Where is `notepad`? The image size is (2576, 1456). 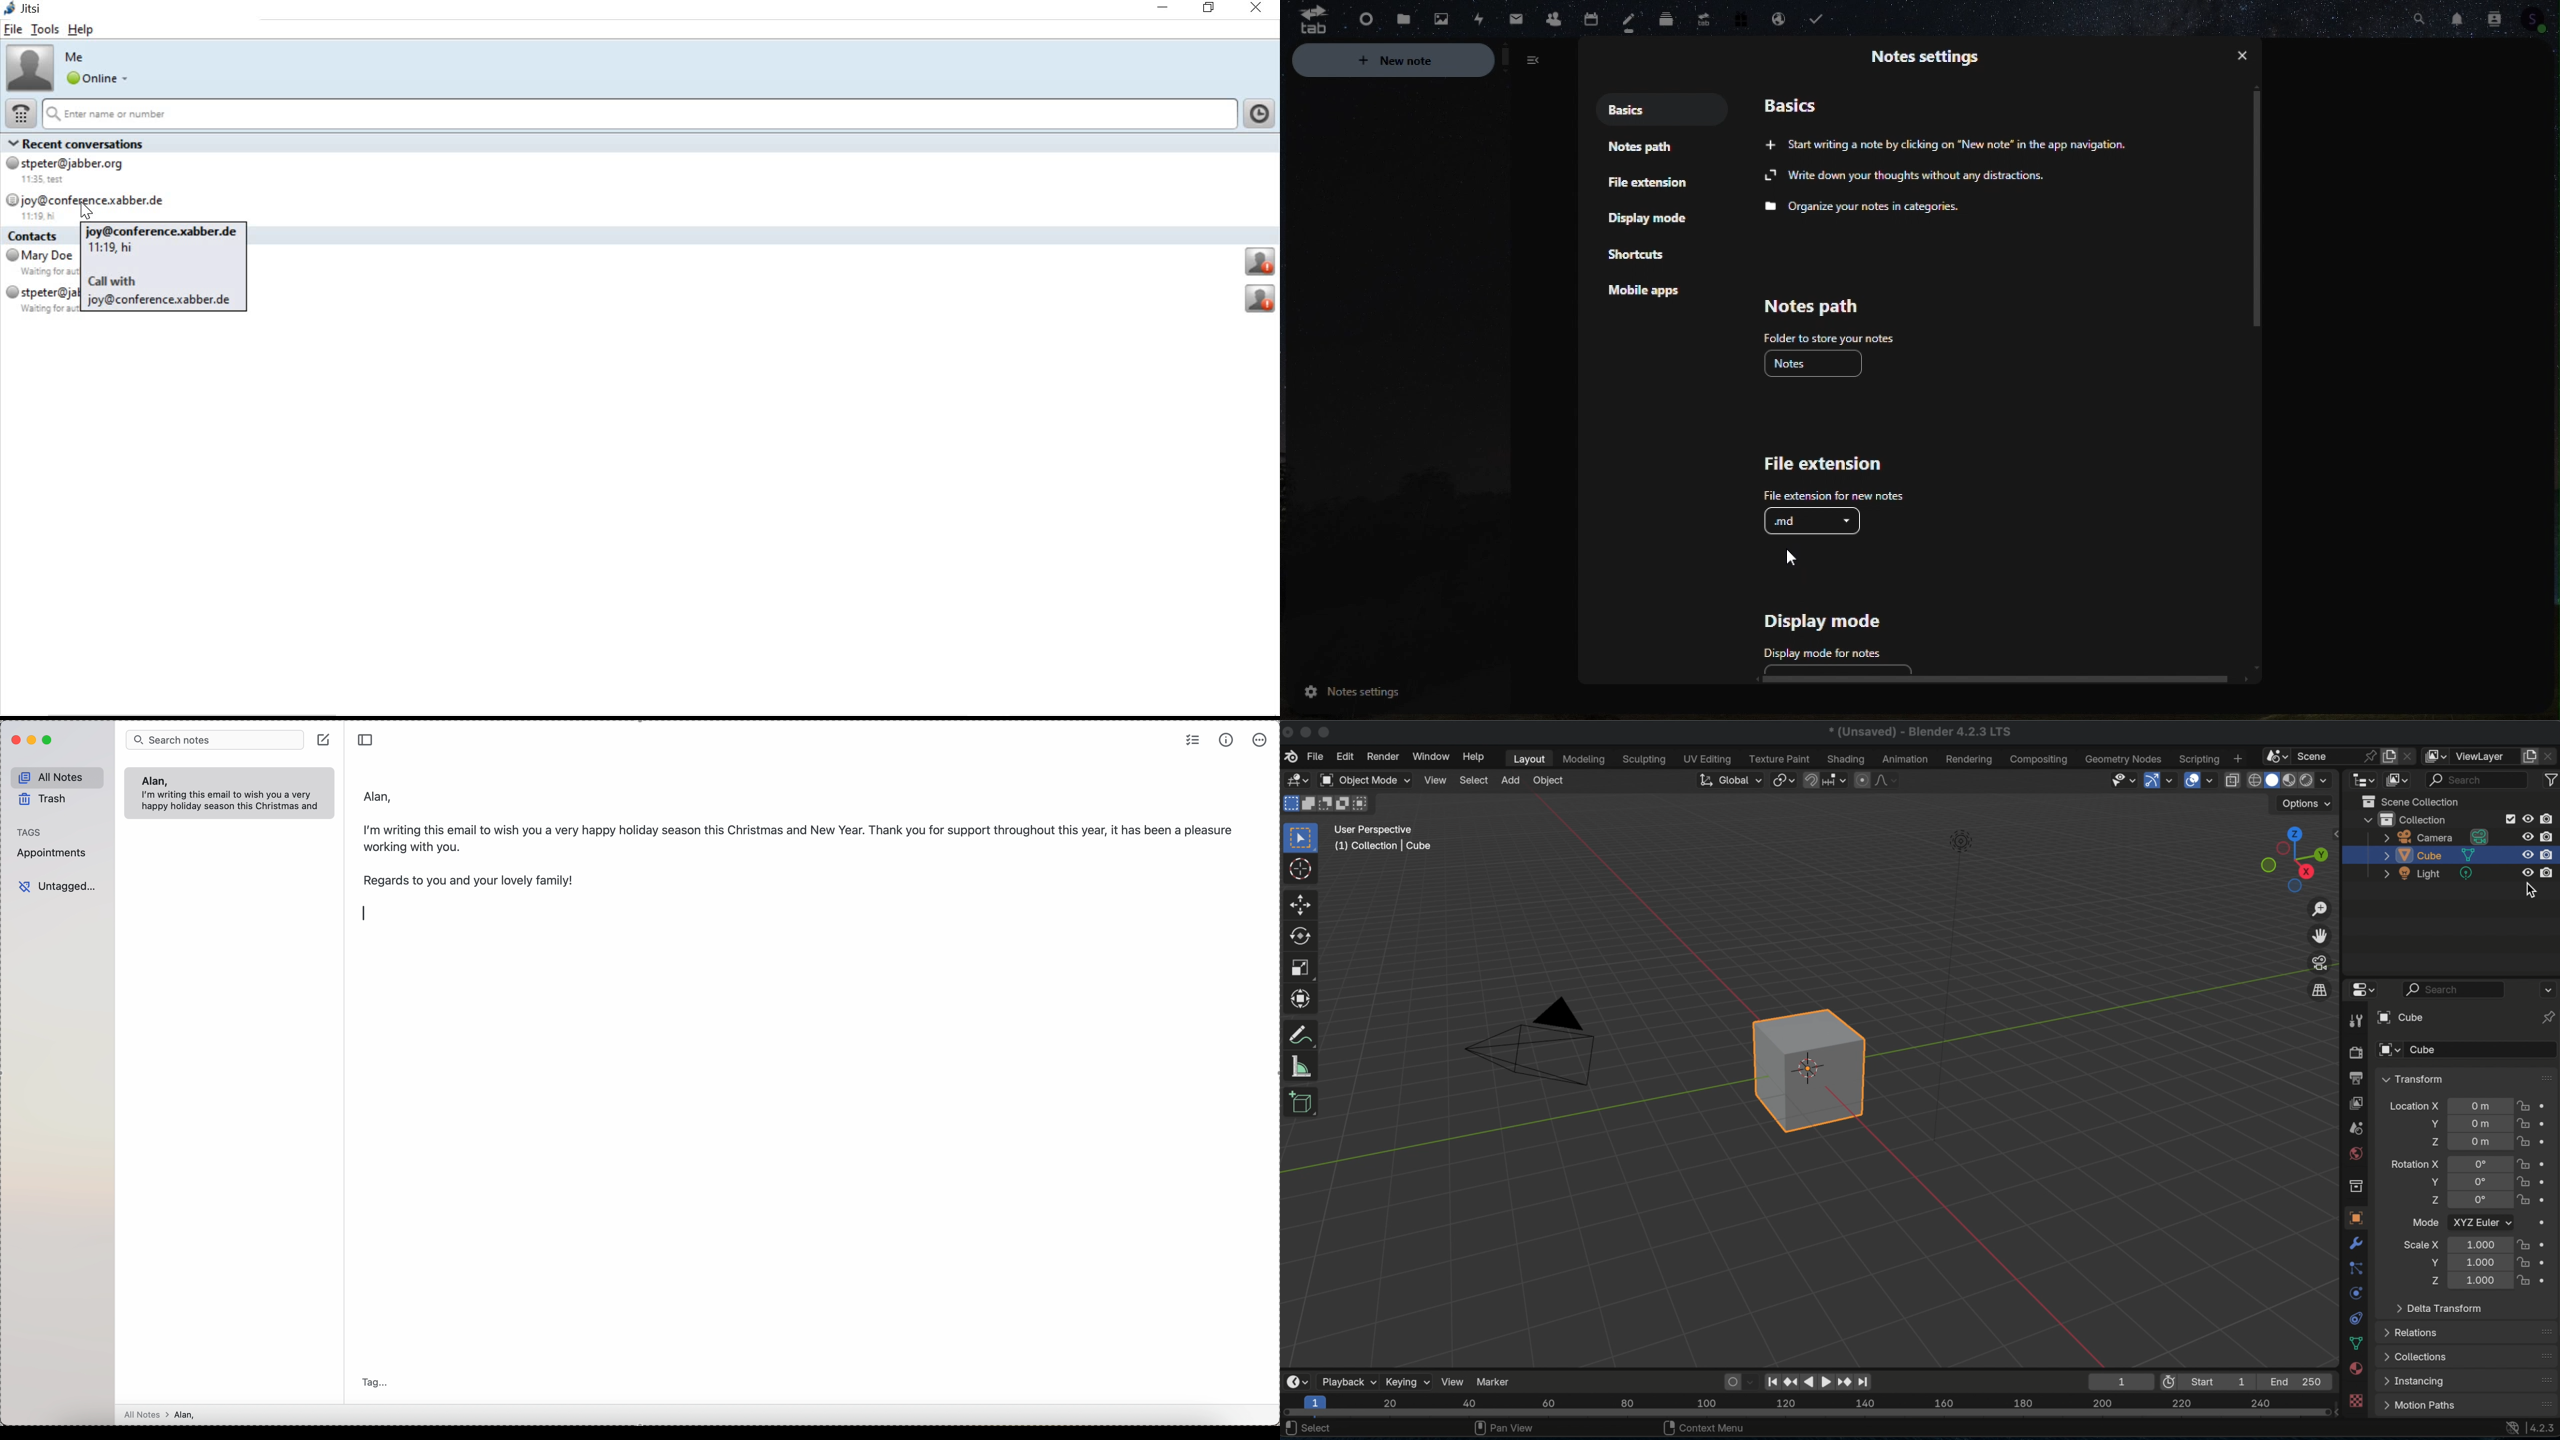 notepad is located at coordinates (1647, 148).